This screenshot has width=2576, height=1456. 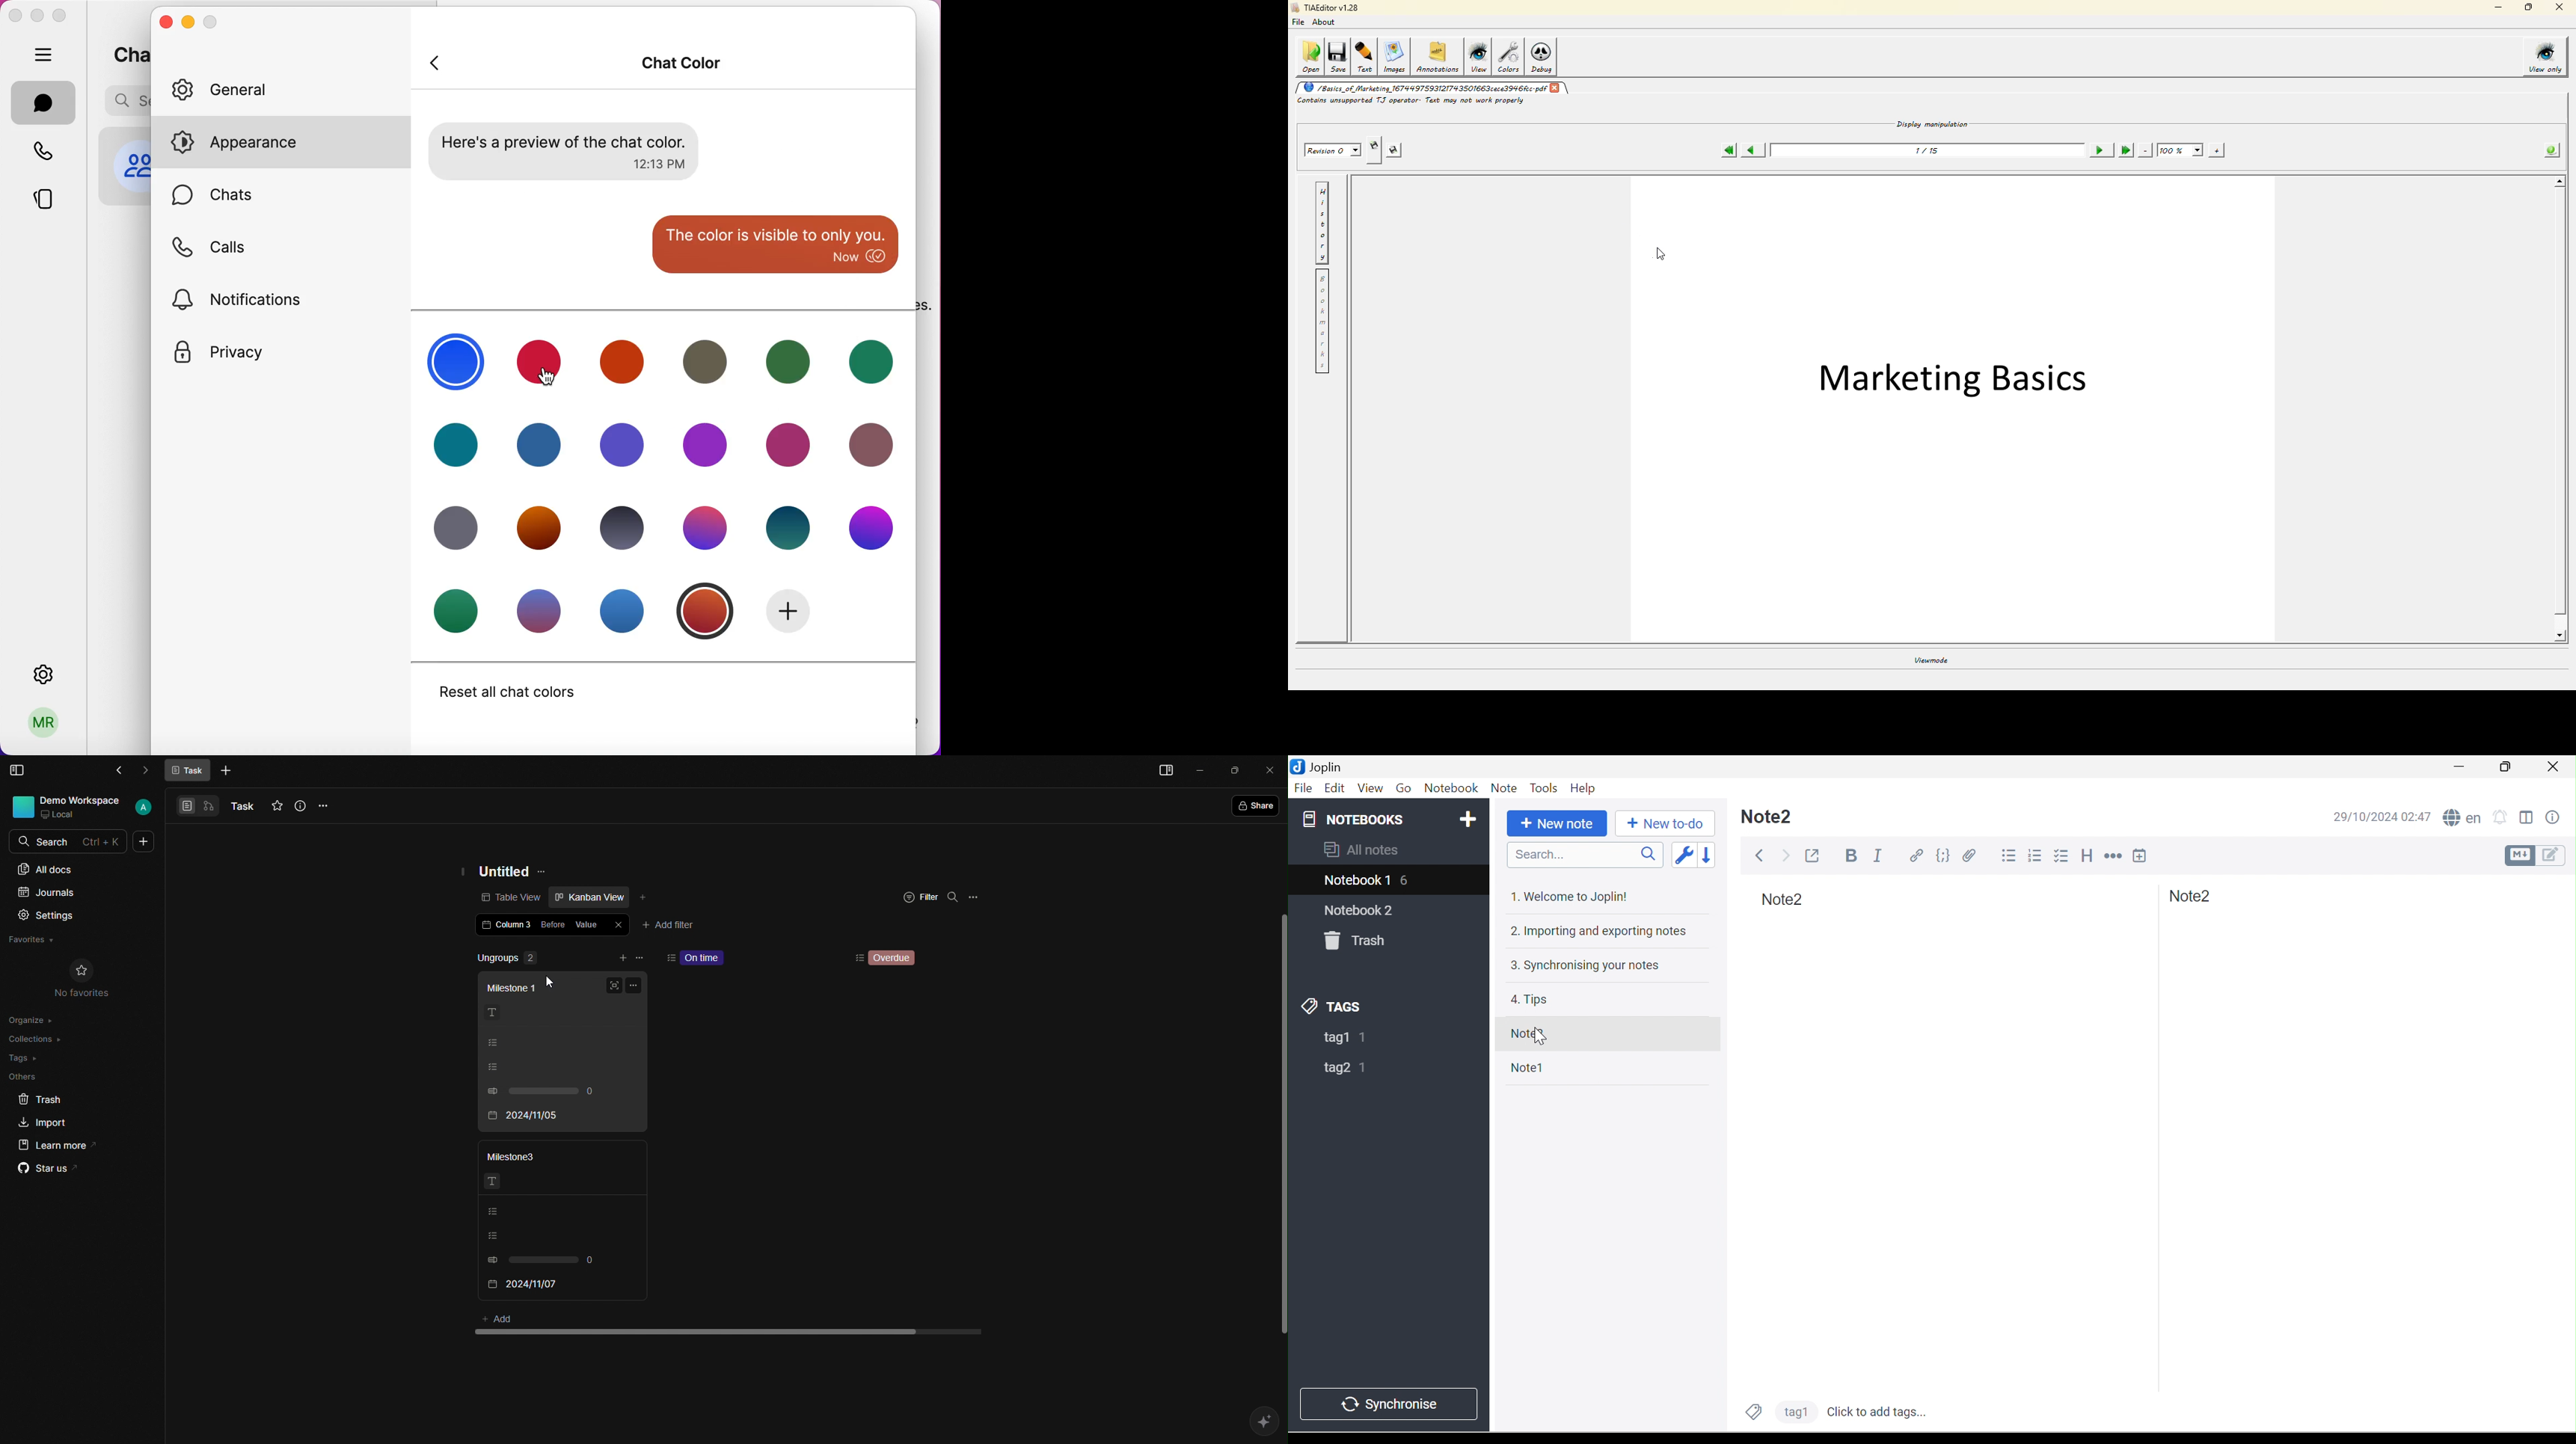 What do you see at coordinates (1404, 788) in the screenshot?
I see `Go` at bounding box center [1404, 788].